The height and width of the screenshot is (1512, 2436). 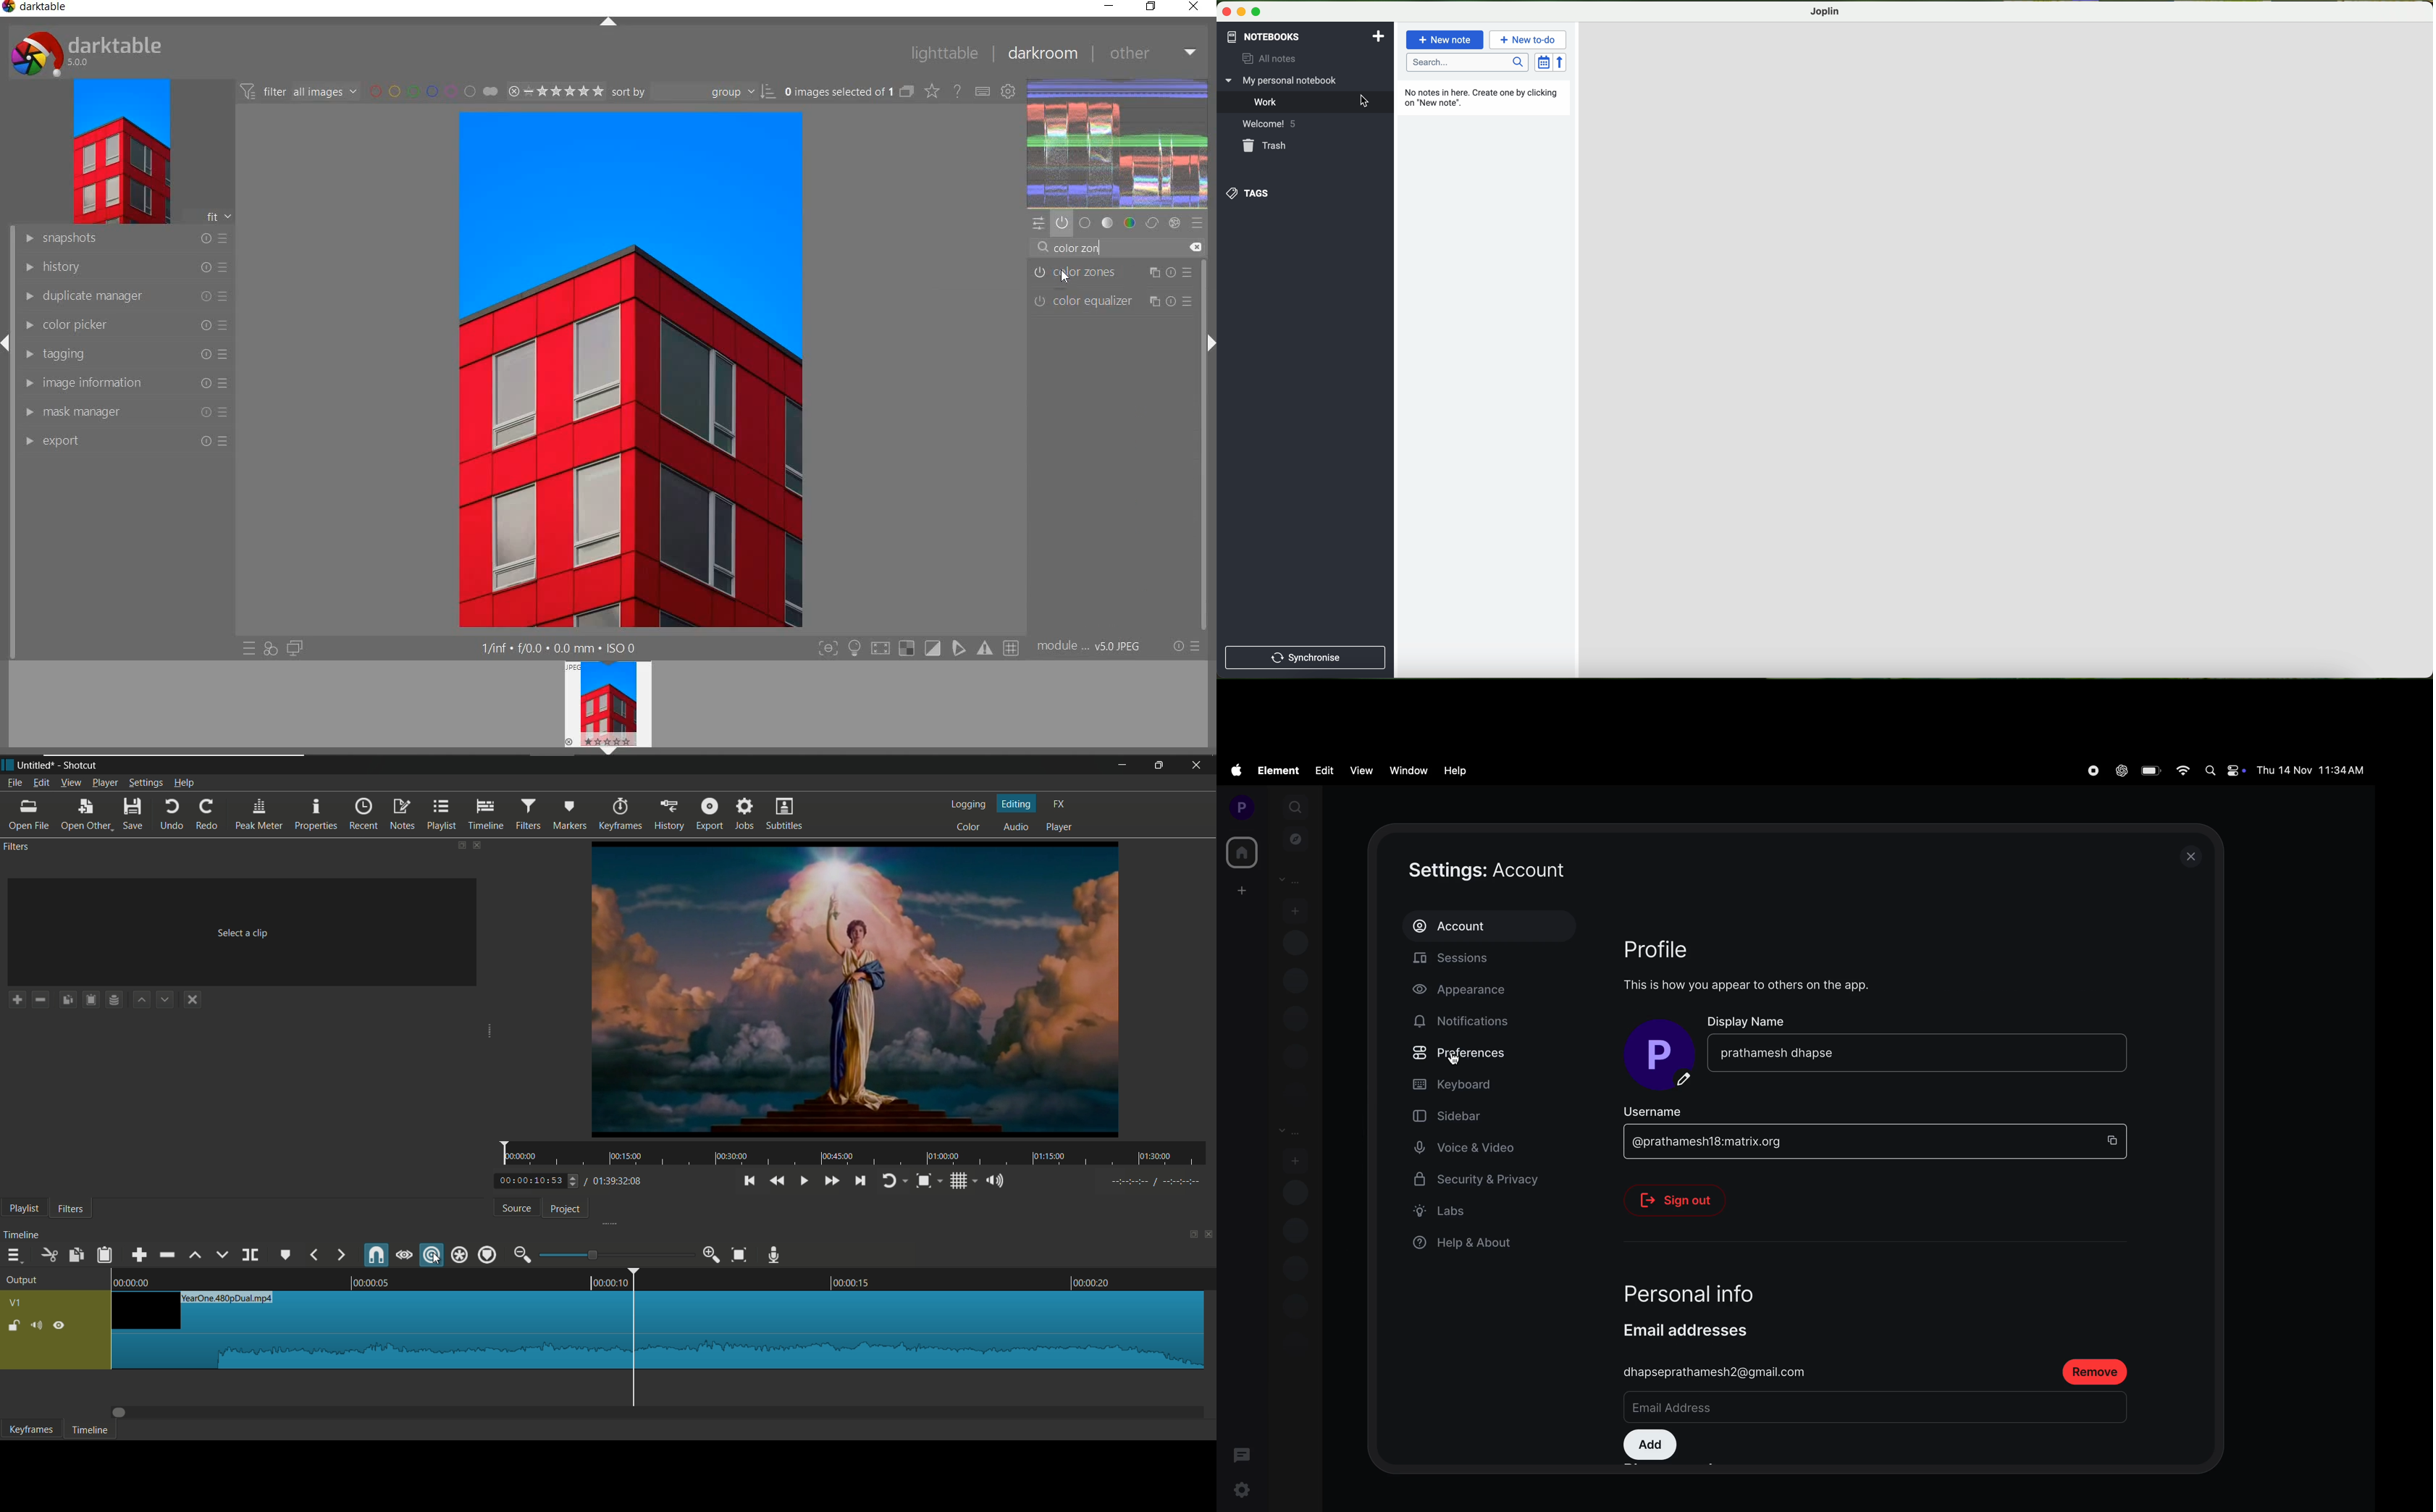 What do you see at coordinates (783, 813) in the screenshot?
I see `subtitles` at bounding box center [783, 813].